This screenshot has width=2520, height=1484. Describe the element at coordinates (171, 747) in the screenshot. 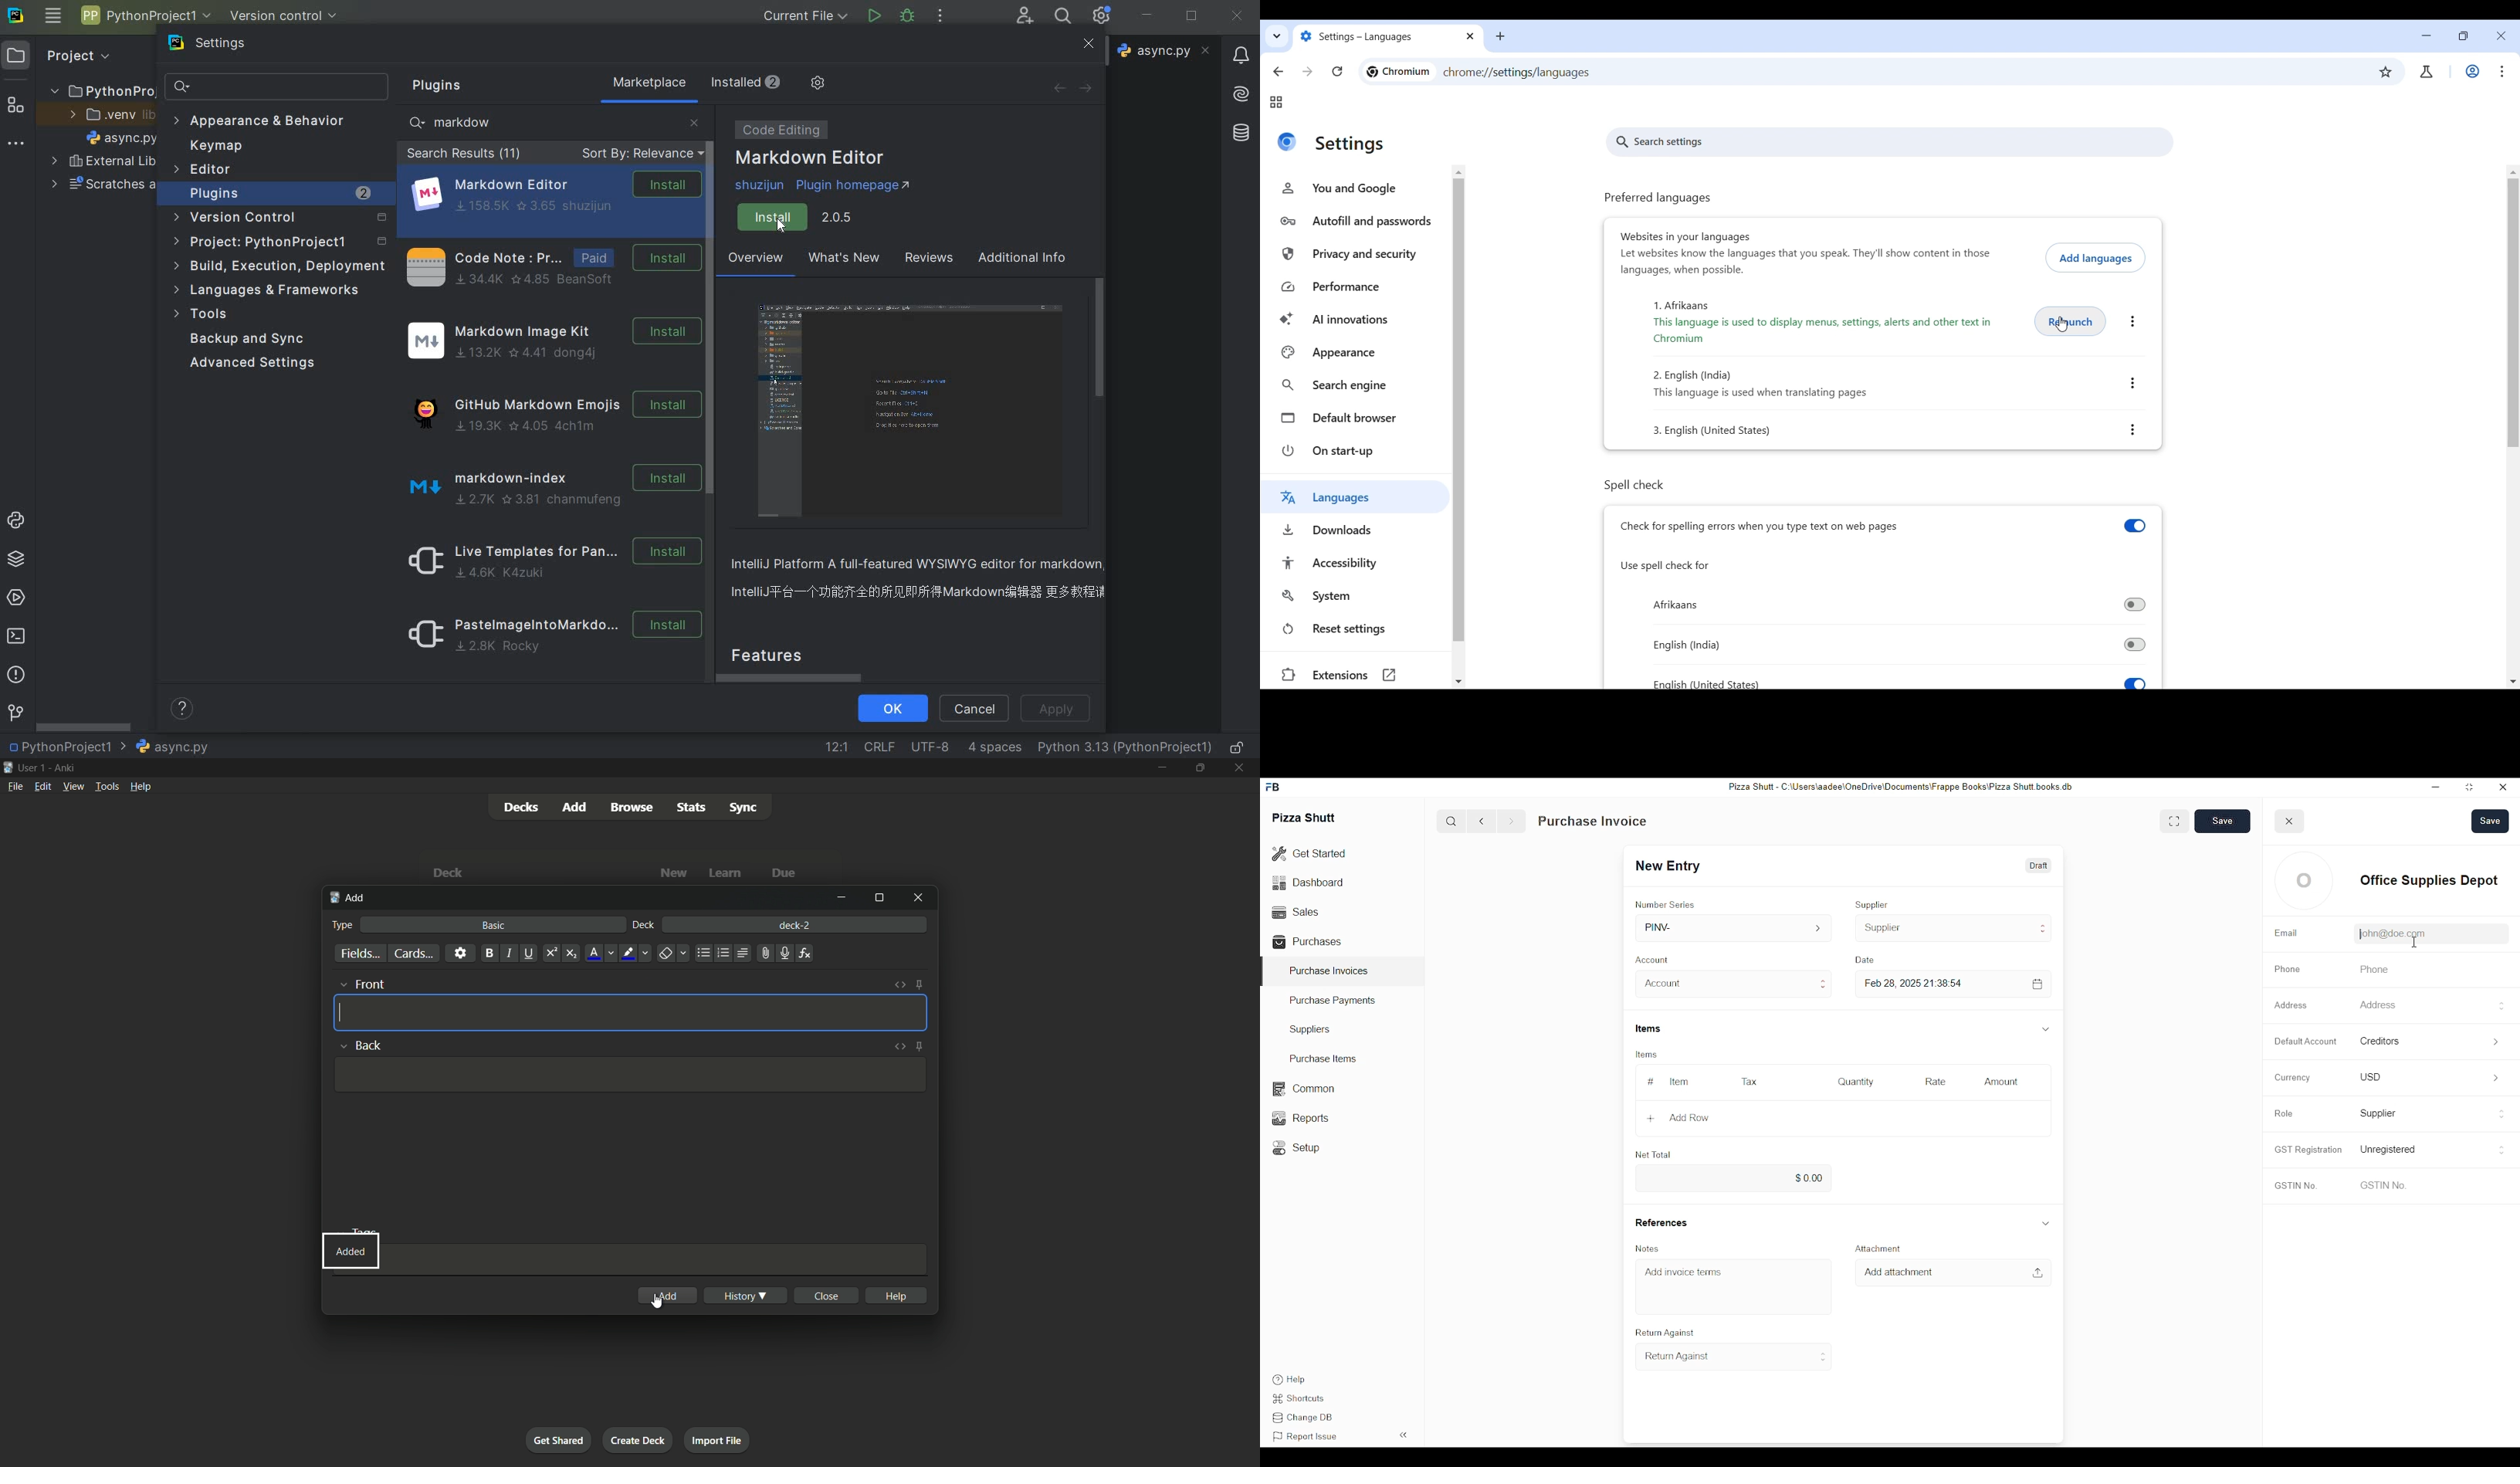

I see `file name` at that location.